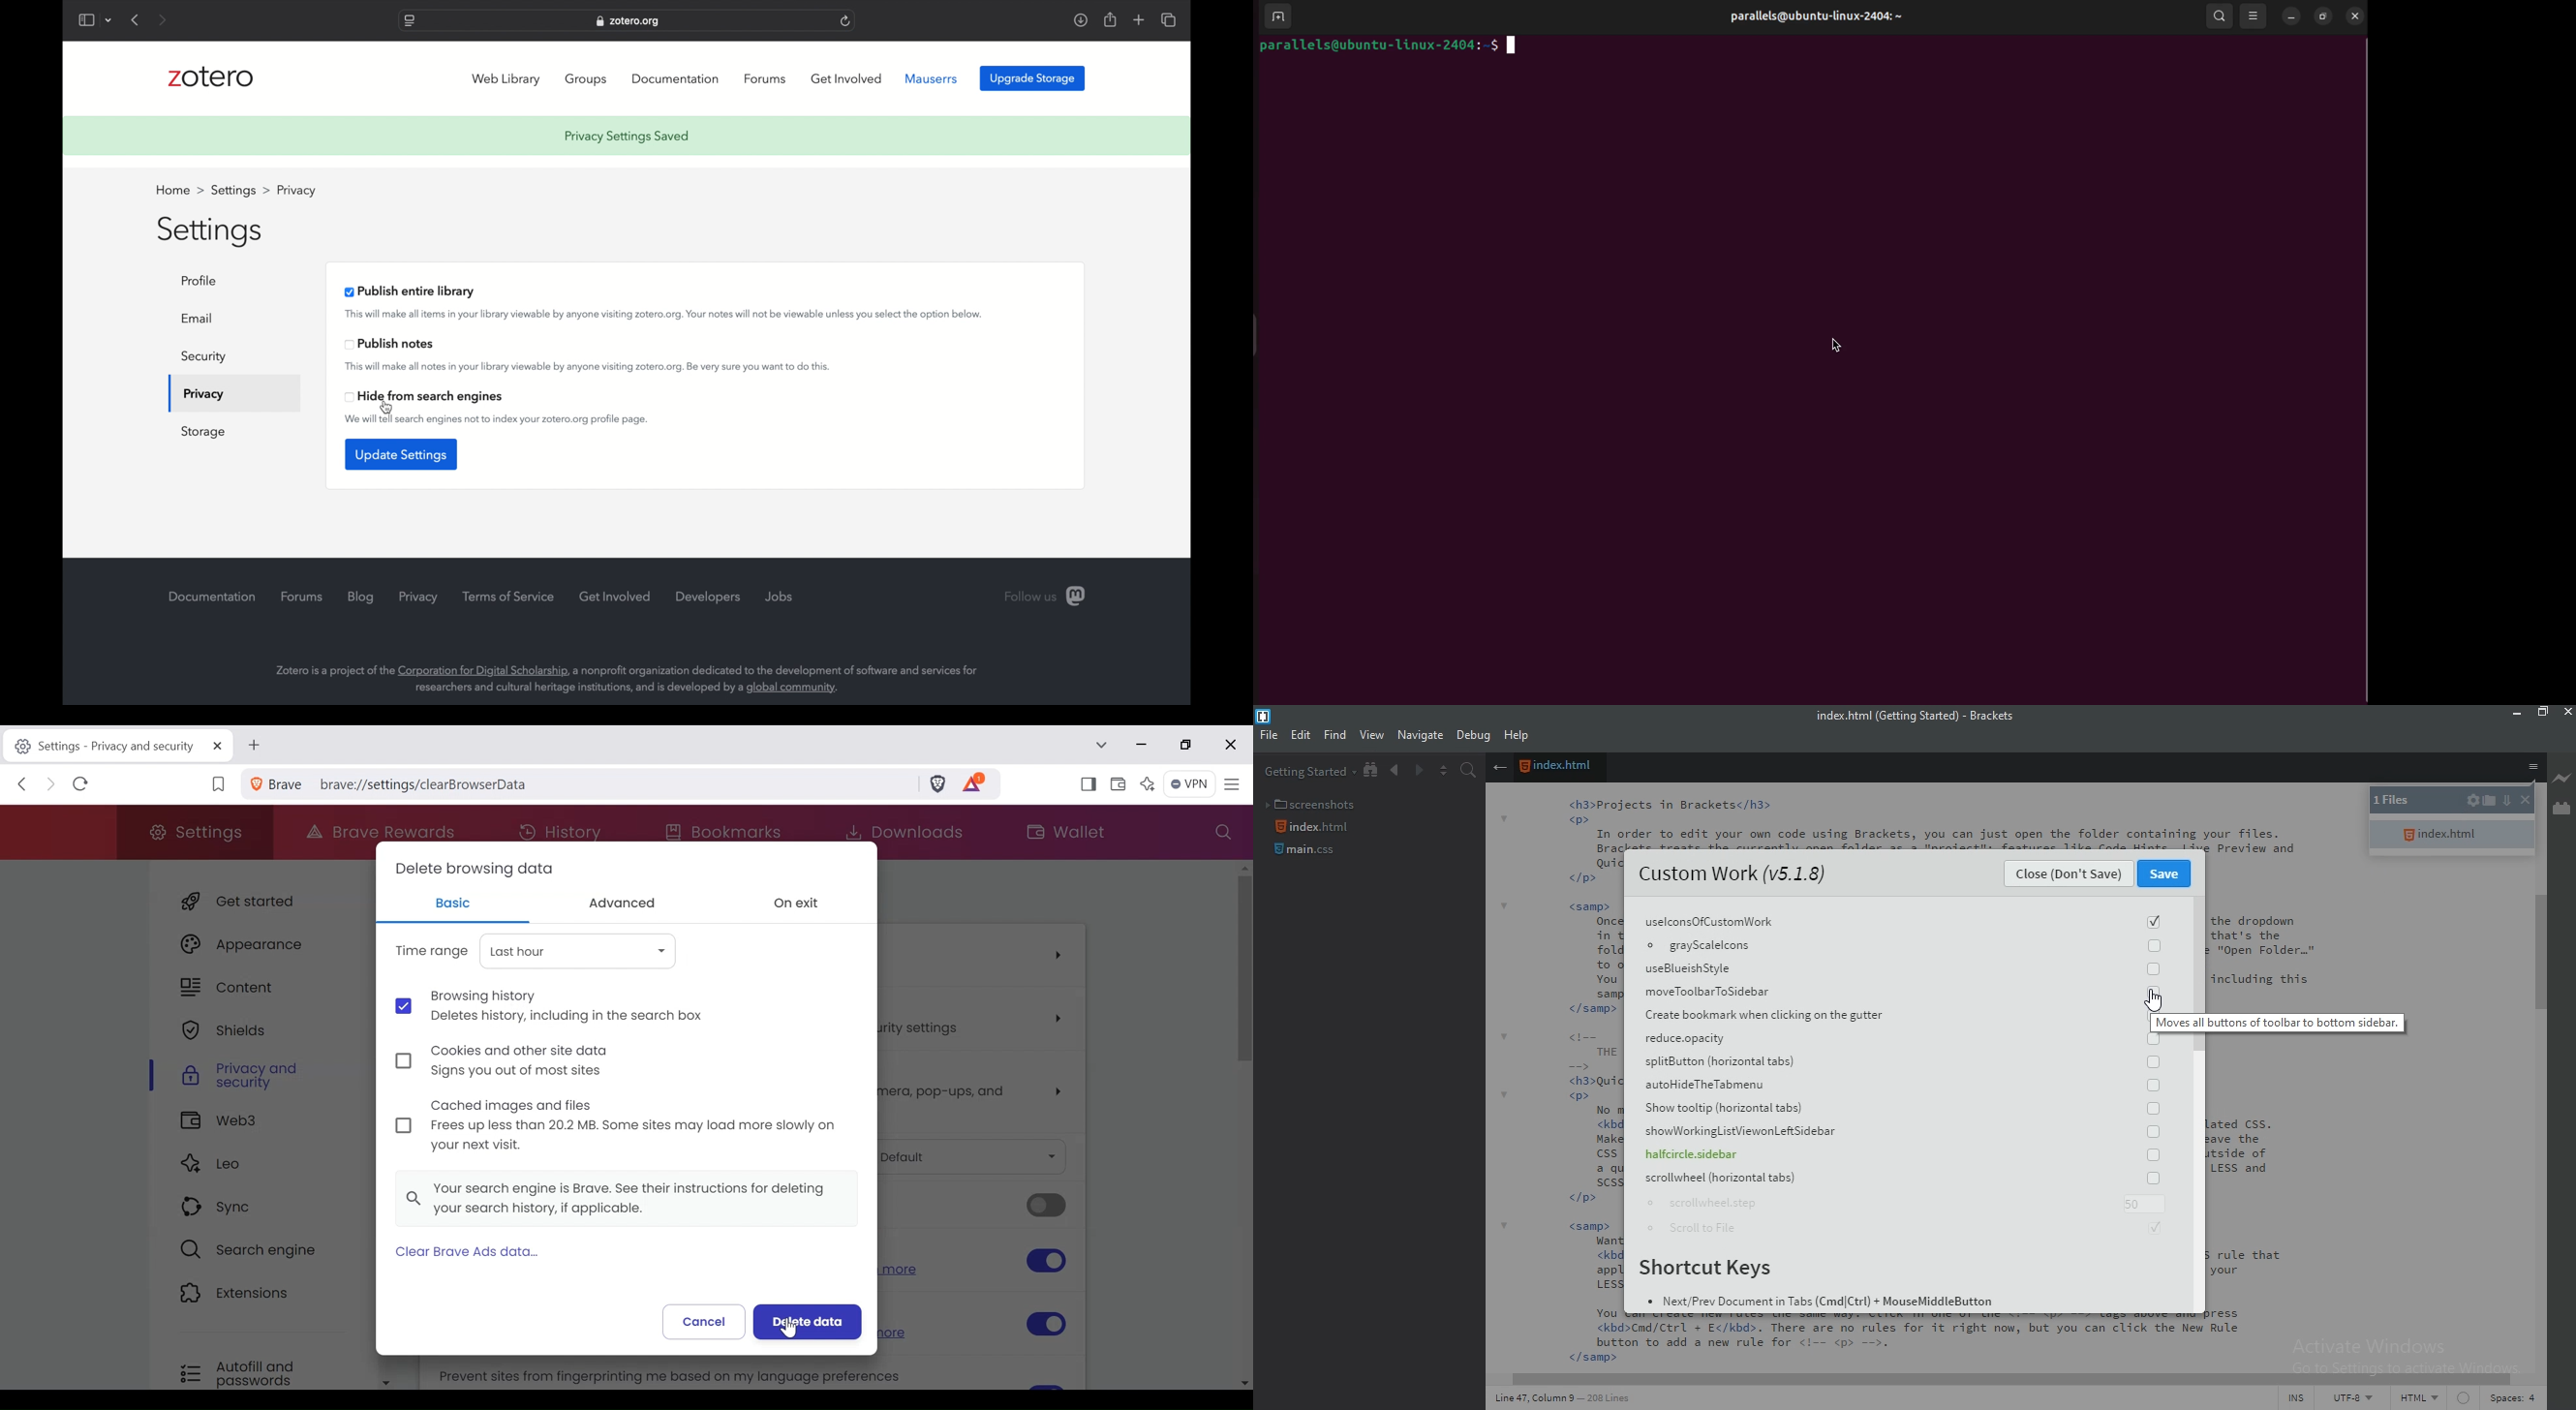 This screenshot has width=2576, height=1428. I want to click on Create bookmark when clicking on the gutter, so click(1902, 1016).